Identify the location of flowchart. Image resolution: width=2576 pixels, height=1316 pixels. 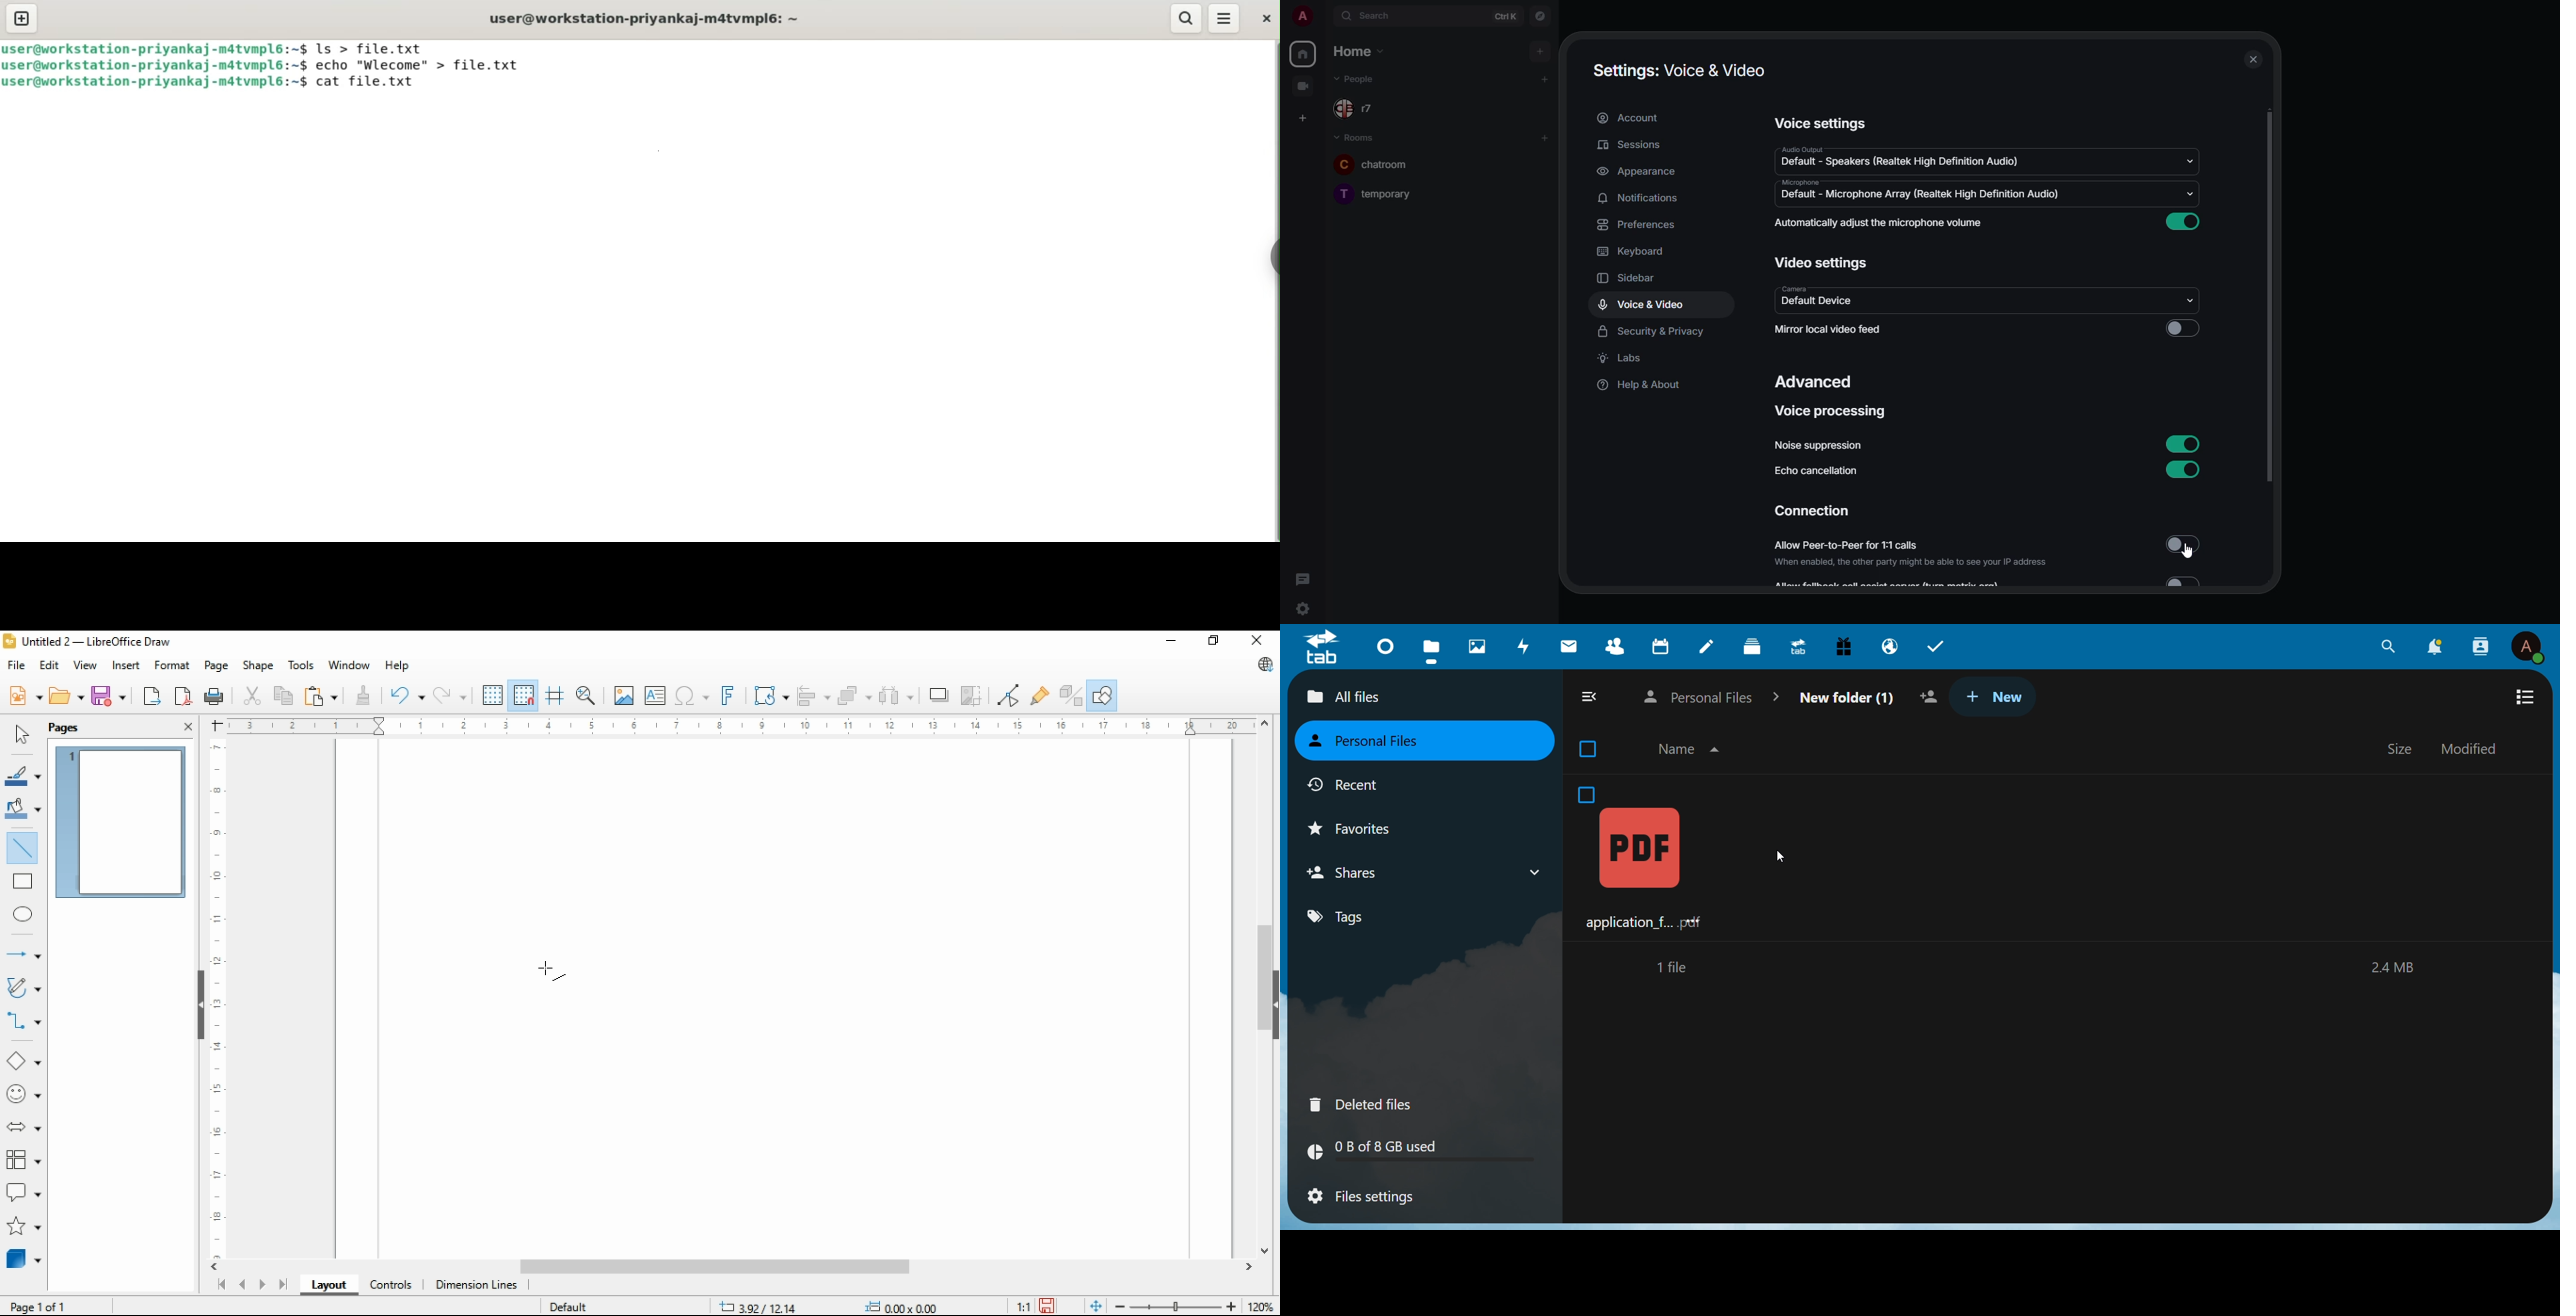
(25, 1160).